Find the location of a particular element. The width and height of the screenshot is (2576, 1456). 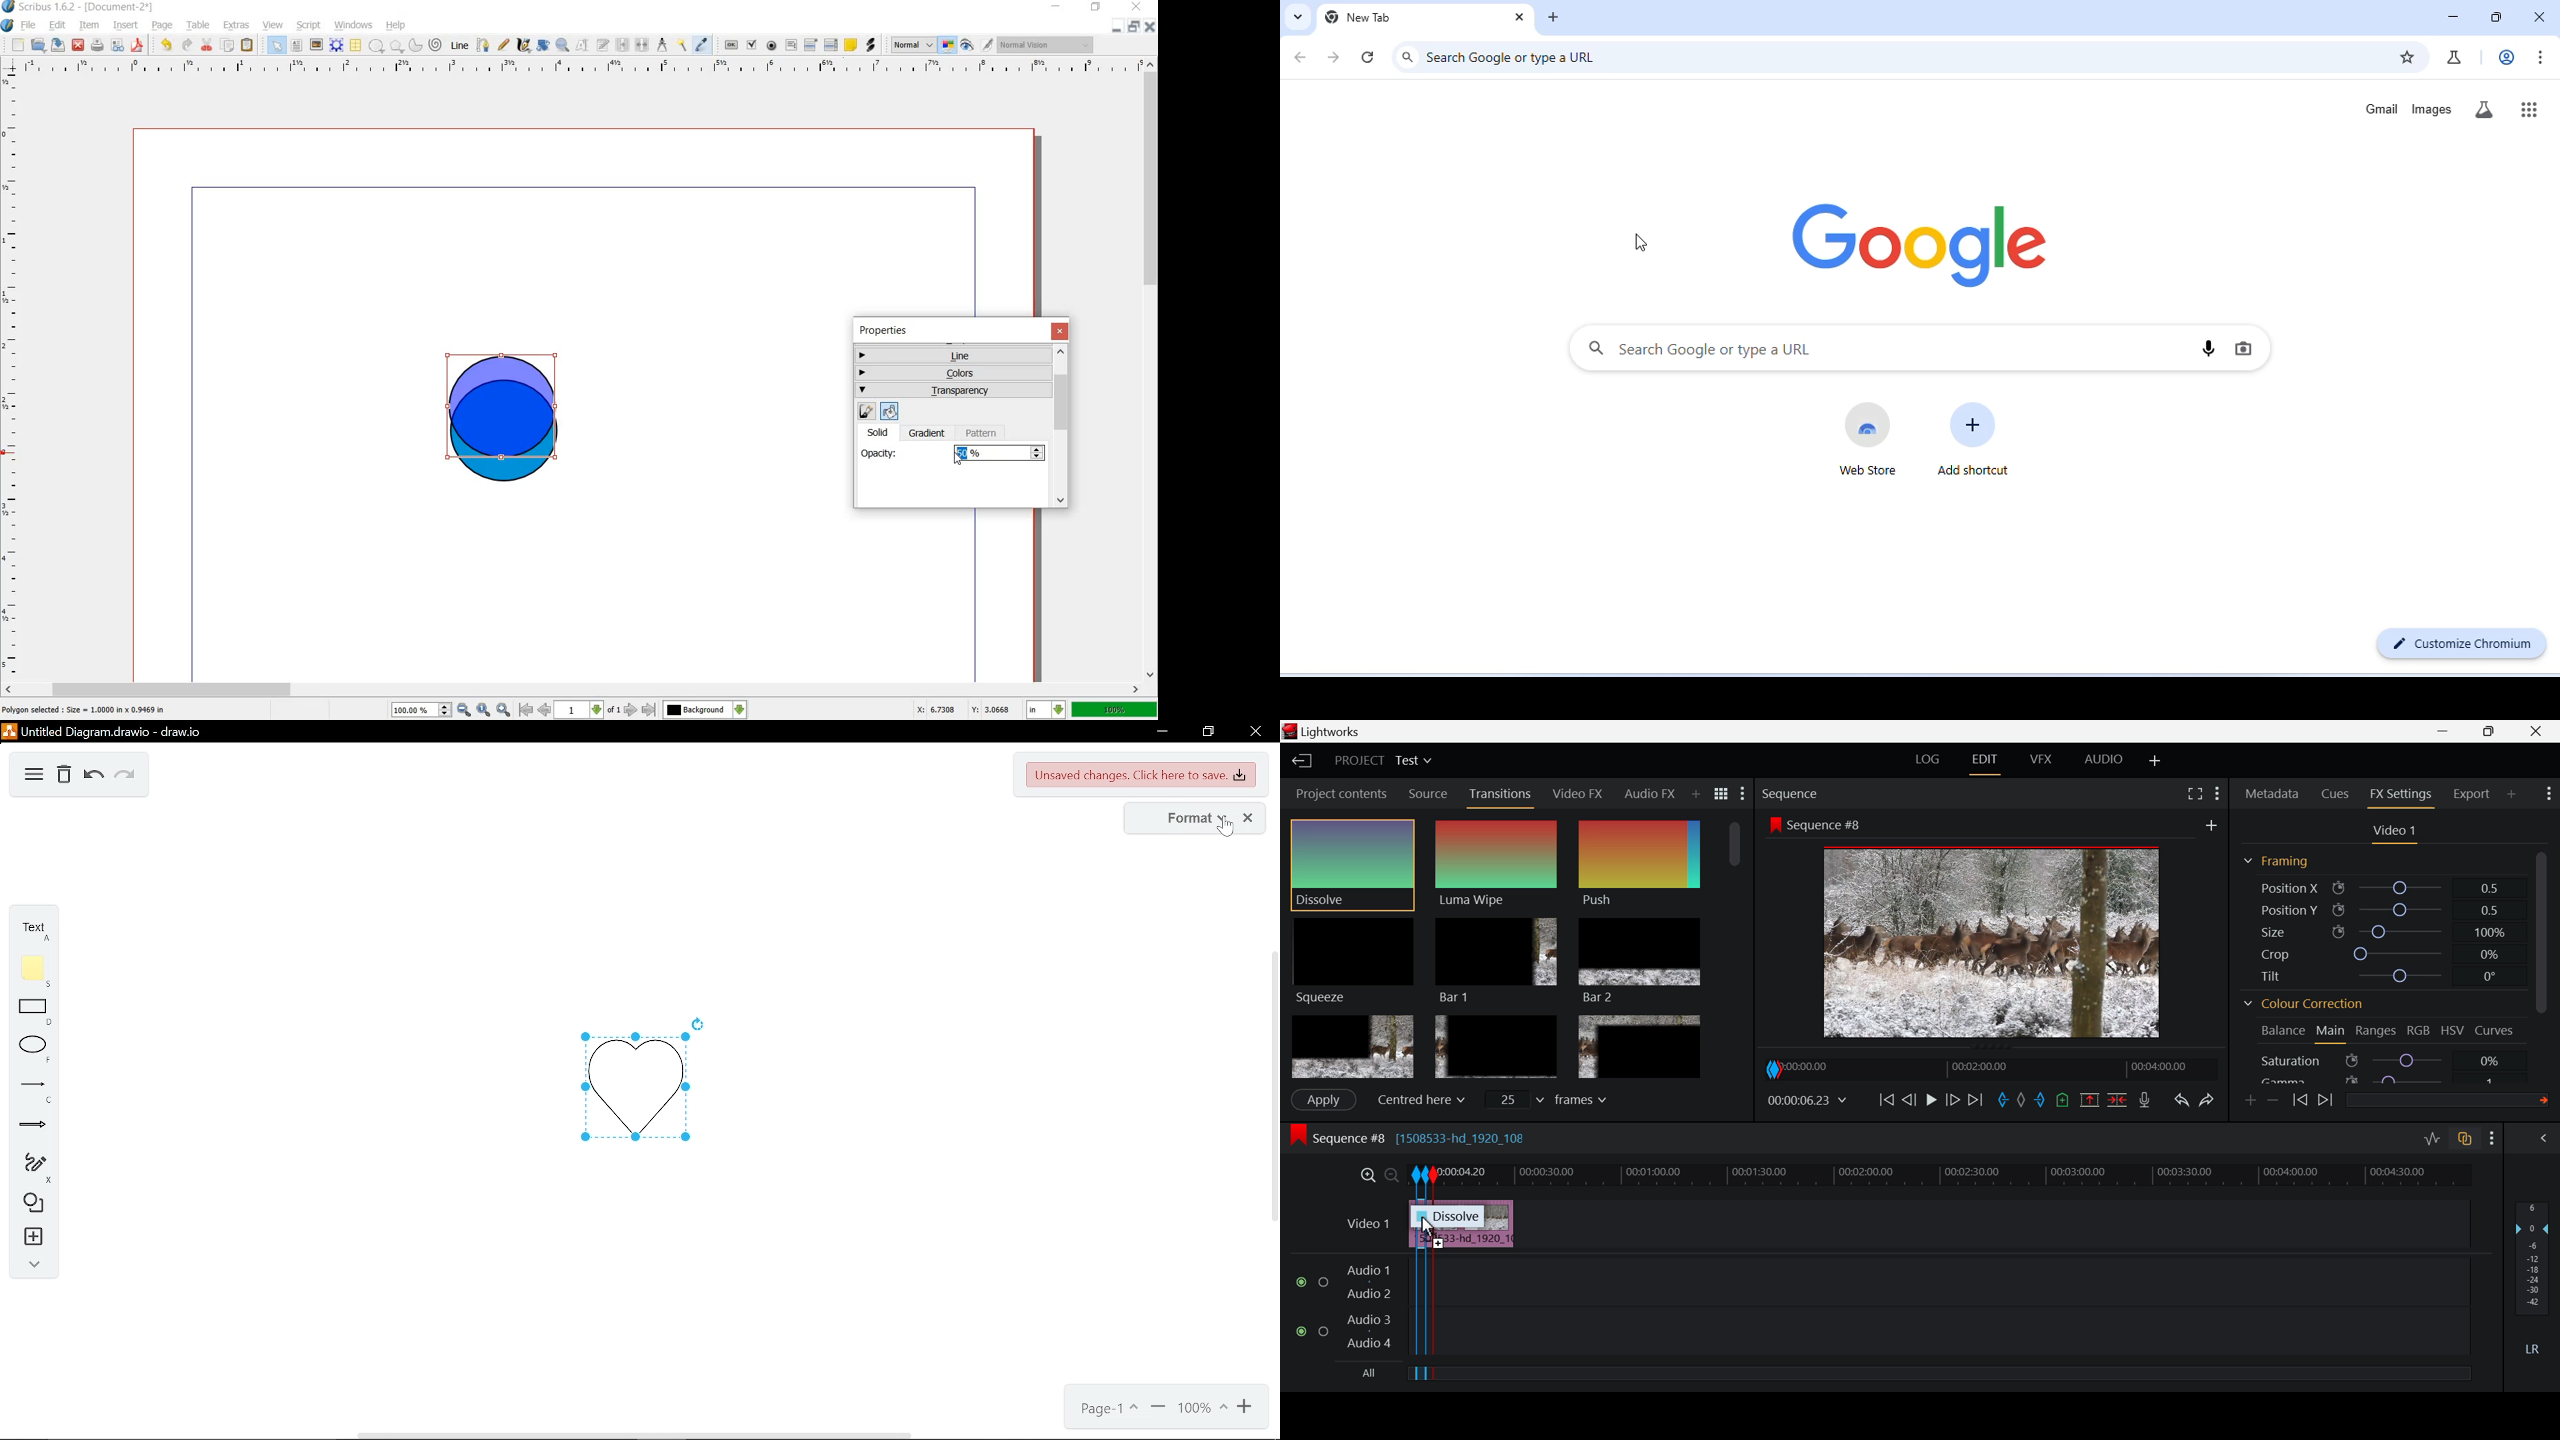

pdf push button is located at coordinates (731, 46).